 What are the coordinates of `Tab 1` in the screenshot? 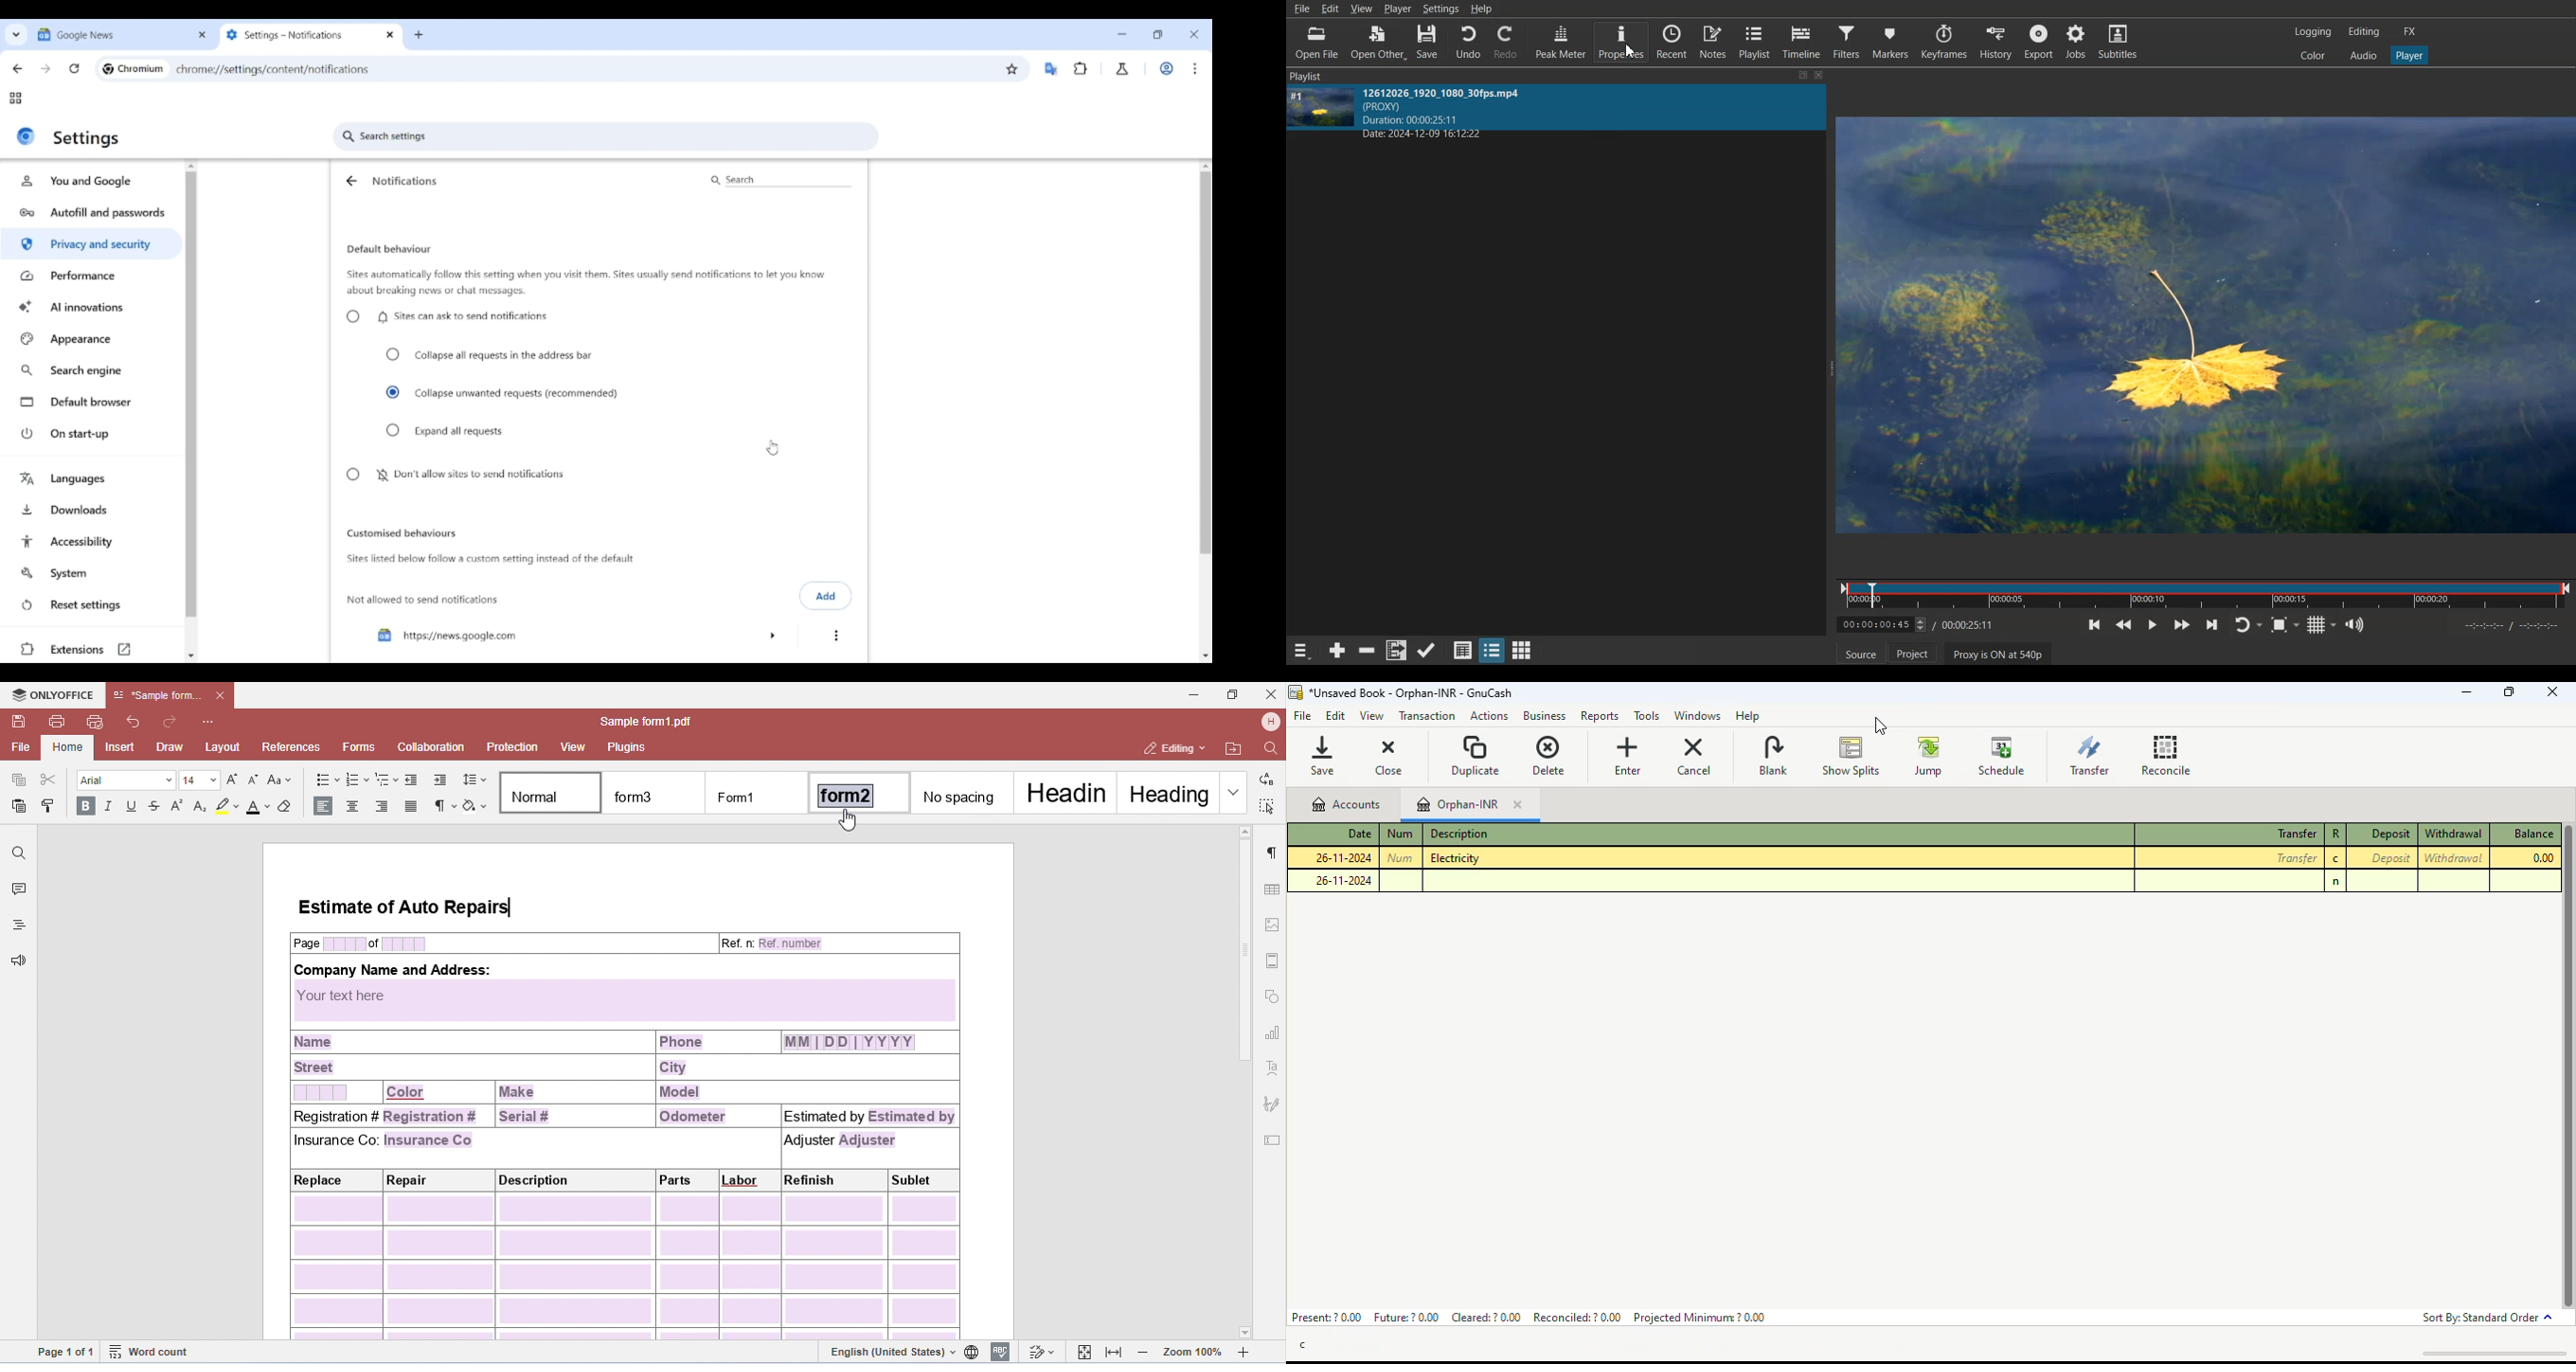 It's located at (112, 34).